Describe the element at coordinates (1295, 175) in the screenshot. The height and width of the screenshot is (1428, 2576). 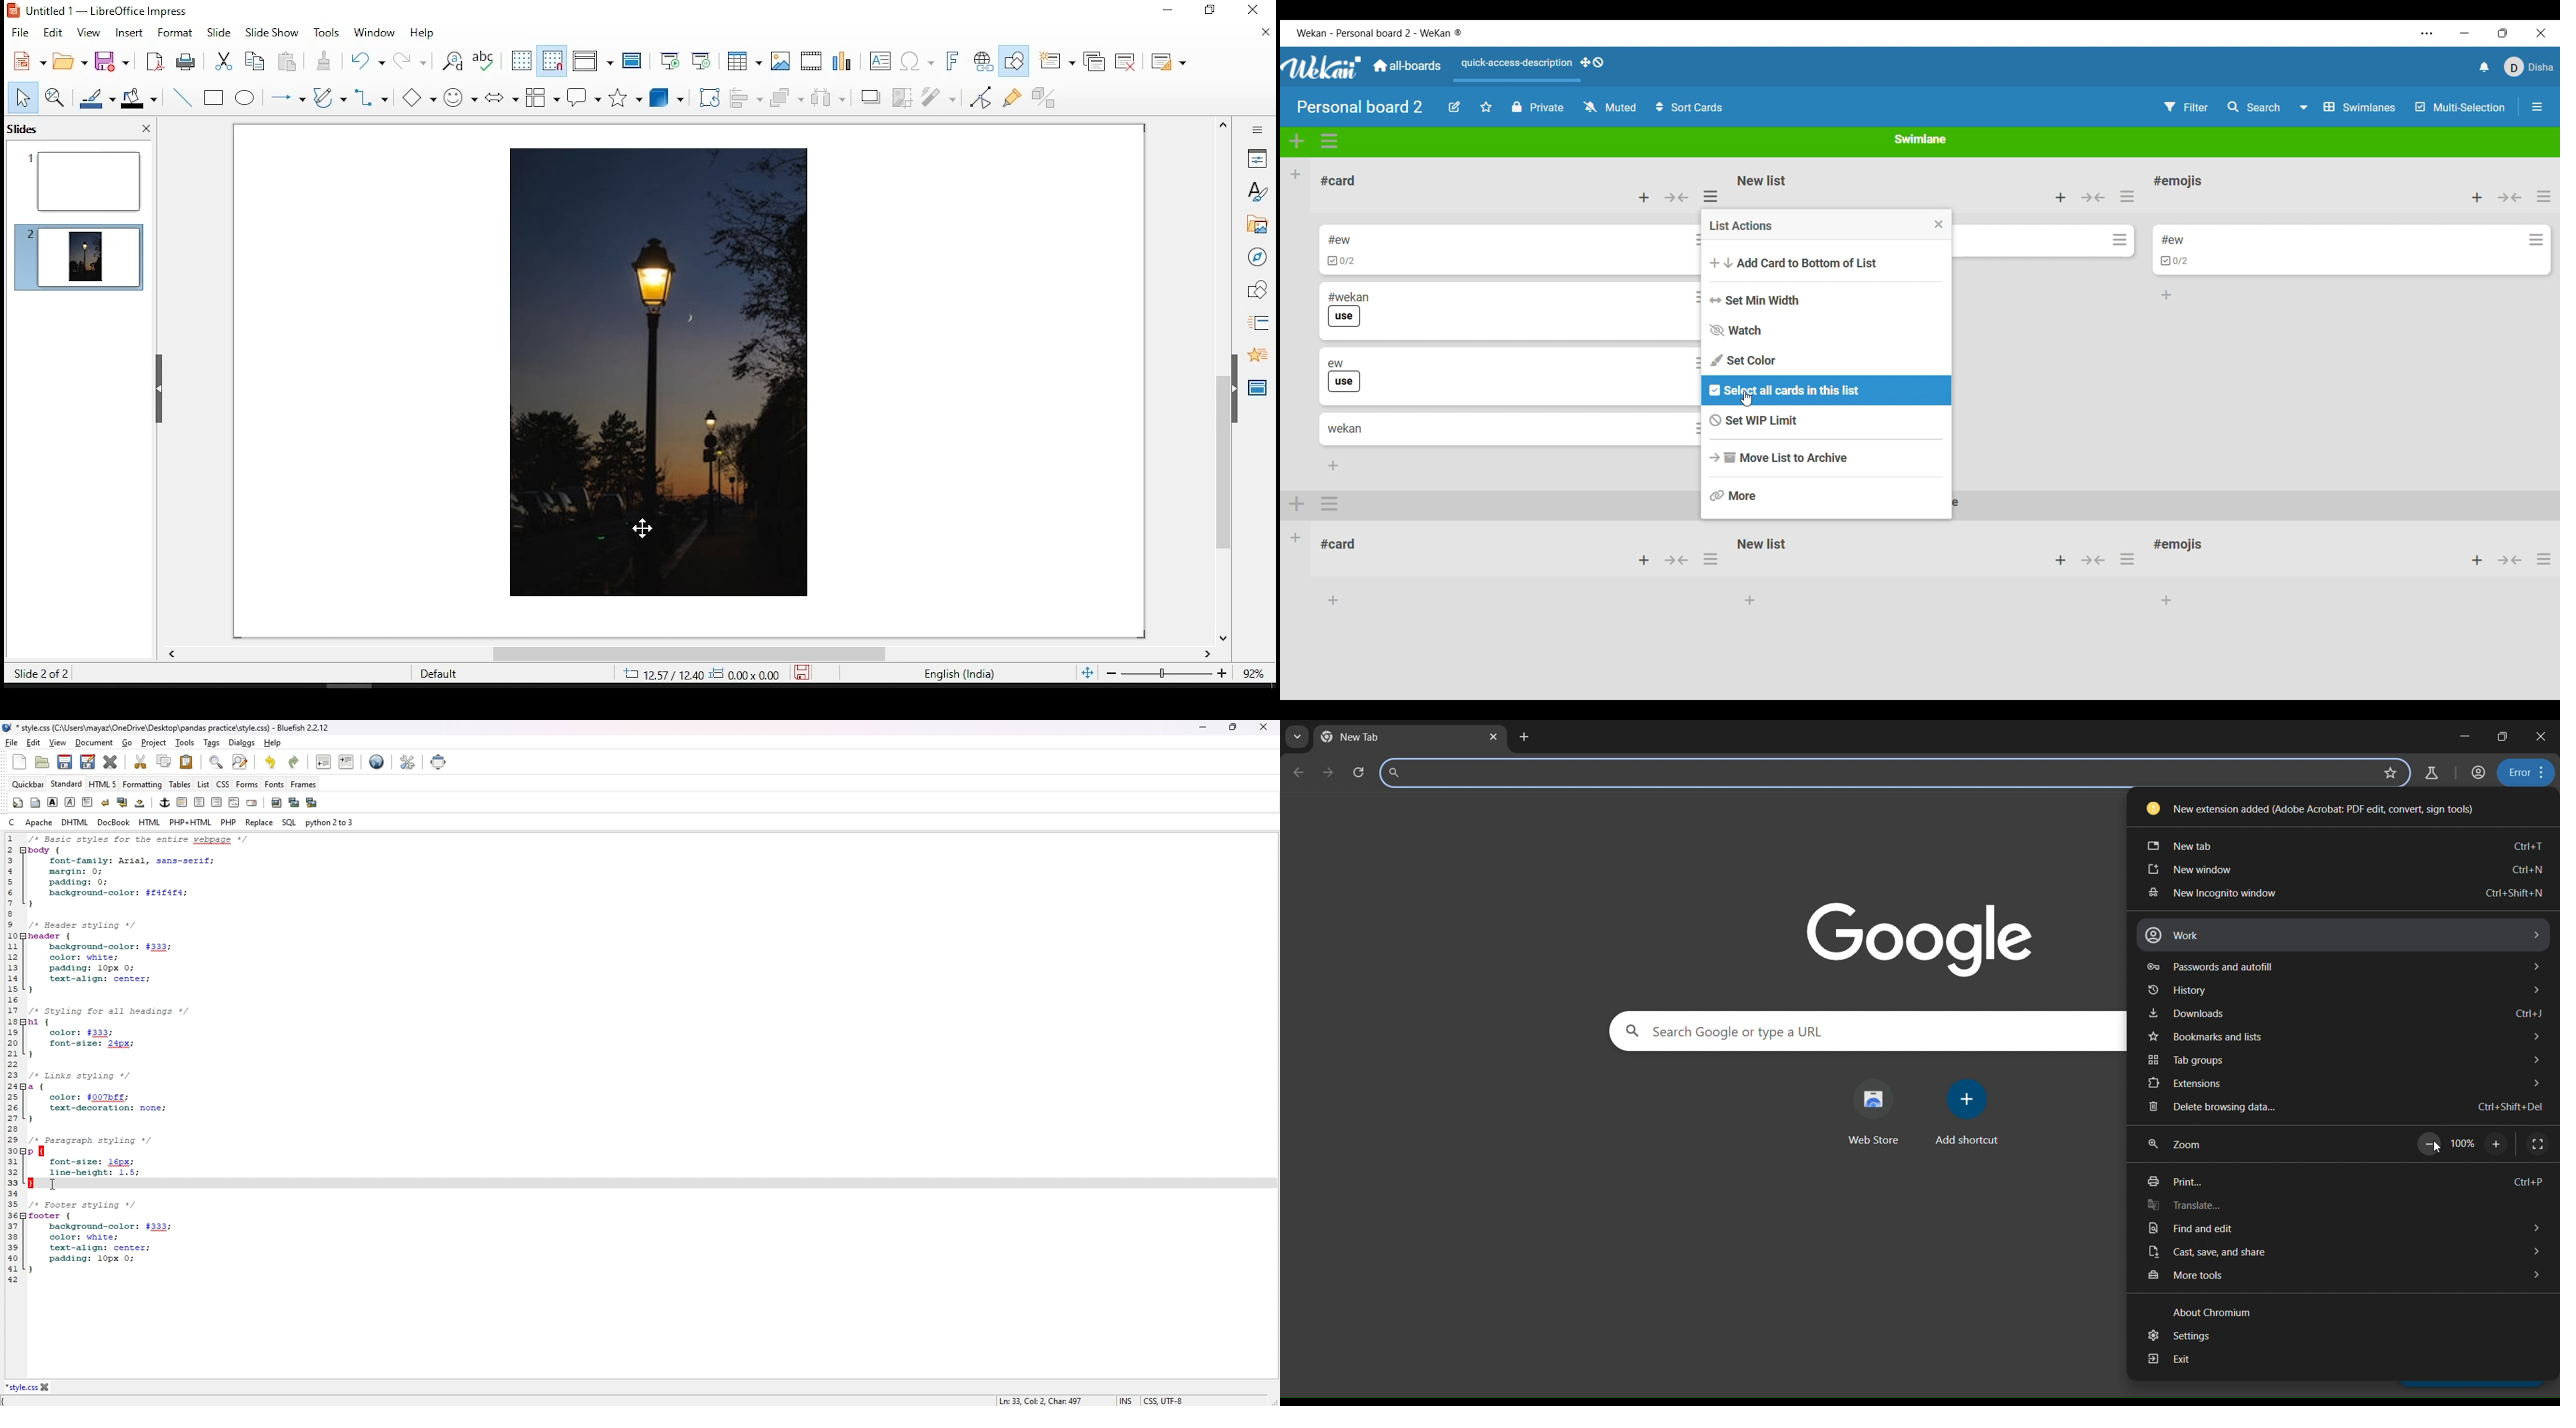
I see `Add list` at that location.